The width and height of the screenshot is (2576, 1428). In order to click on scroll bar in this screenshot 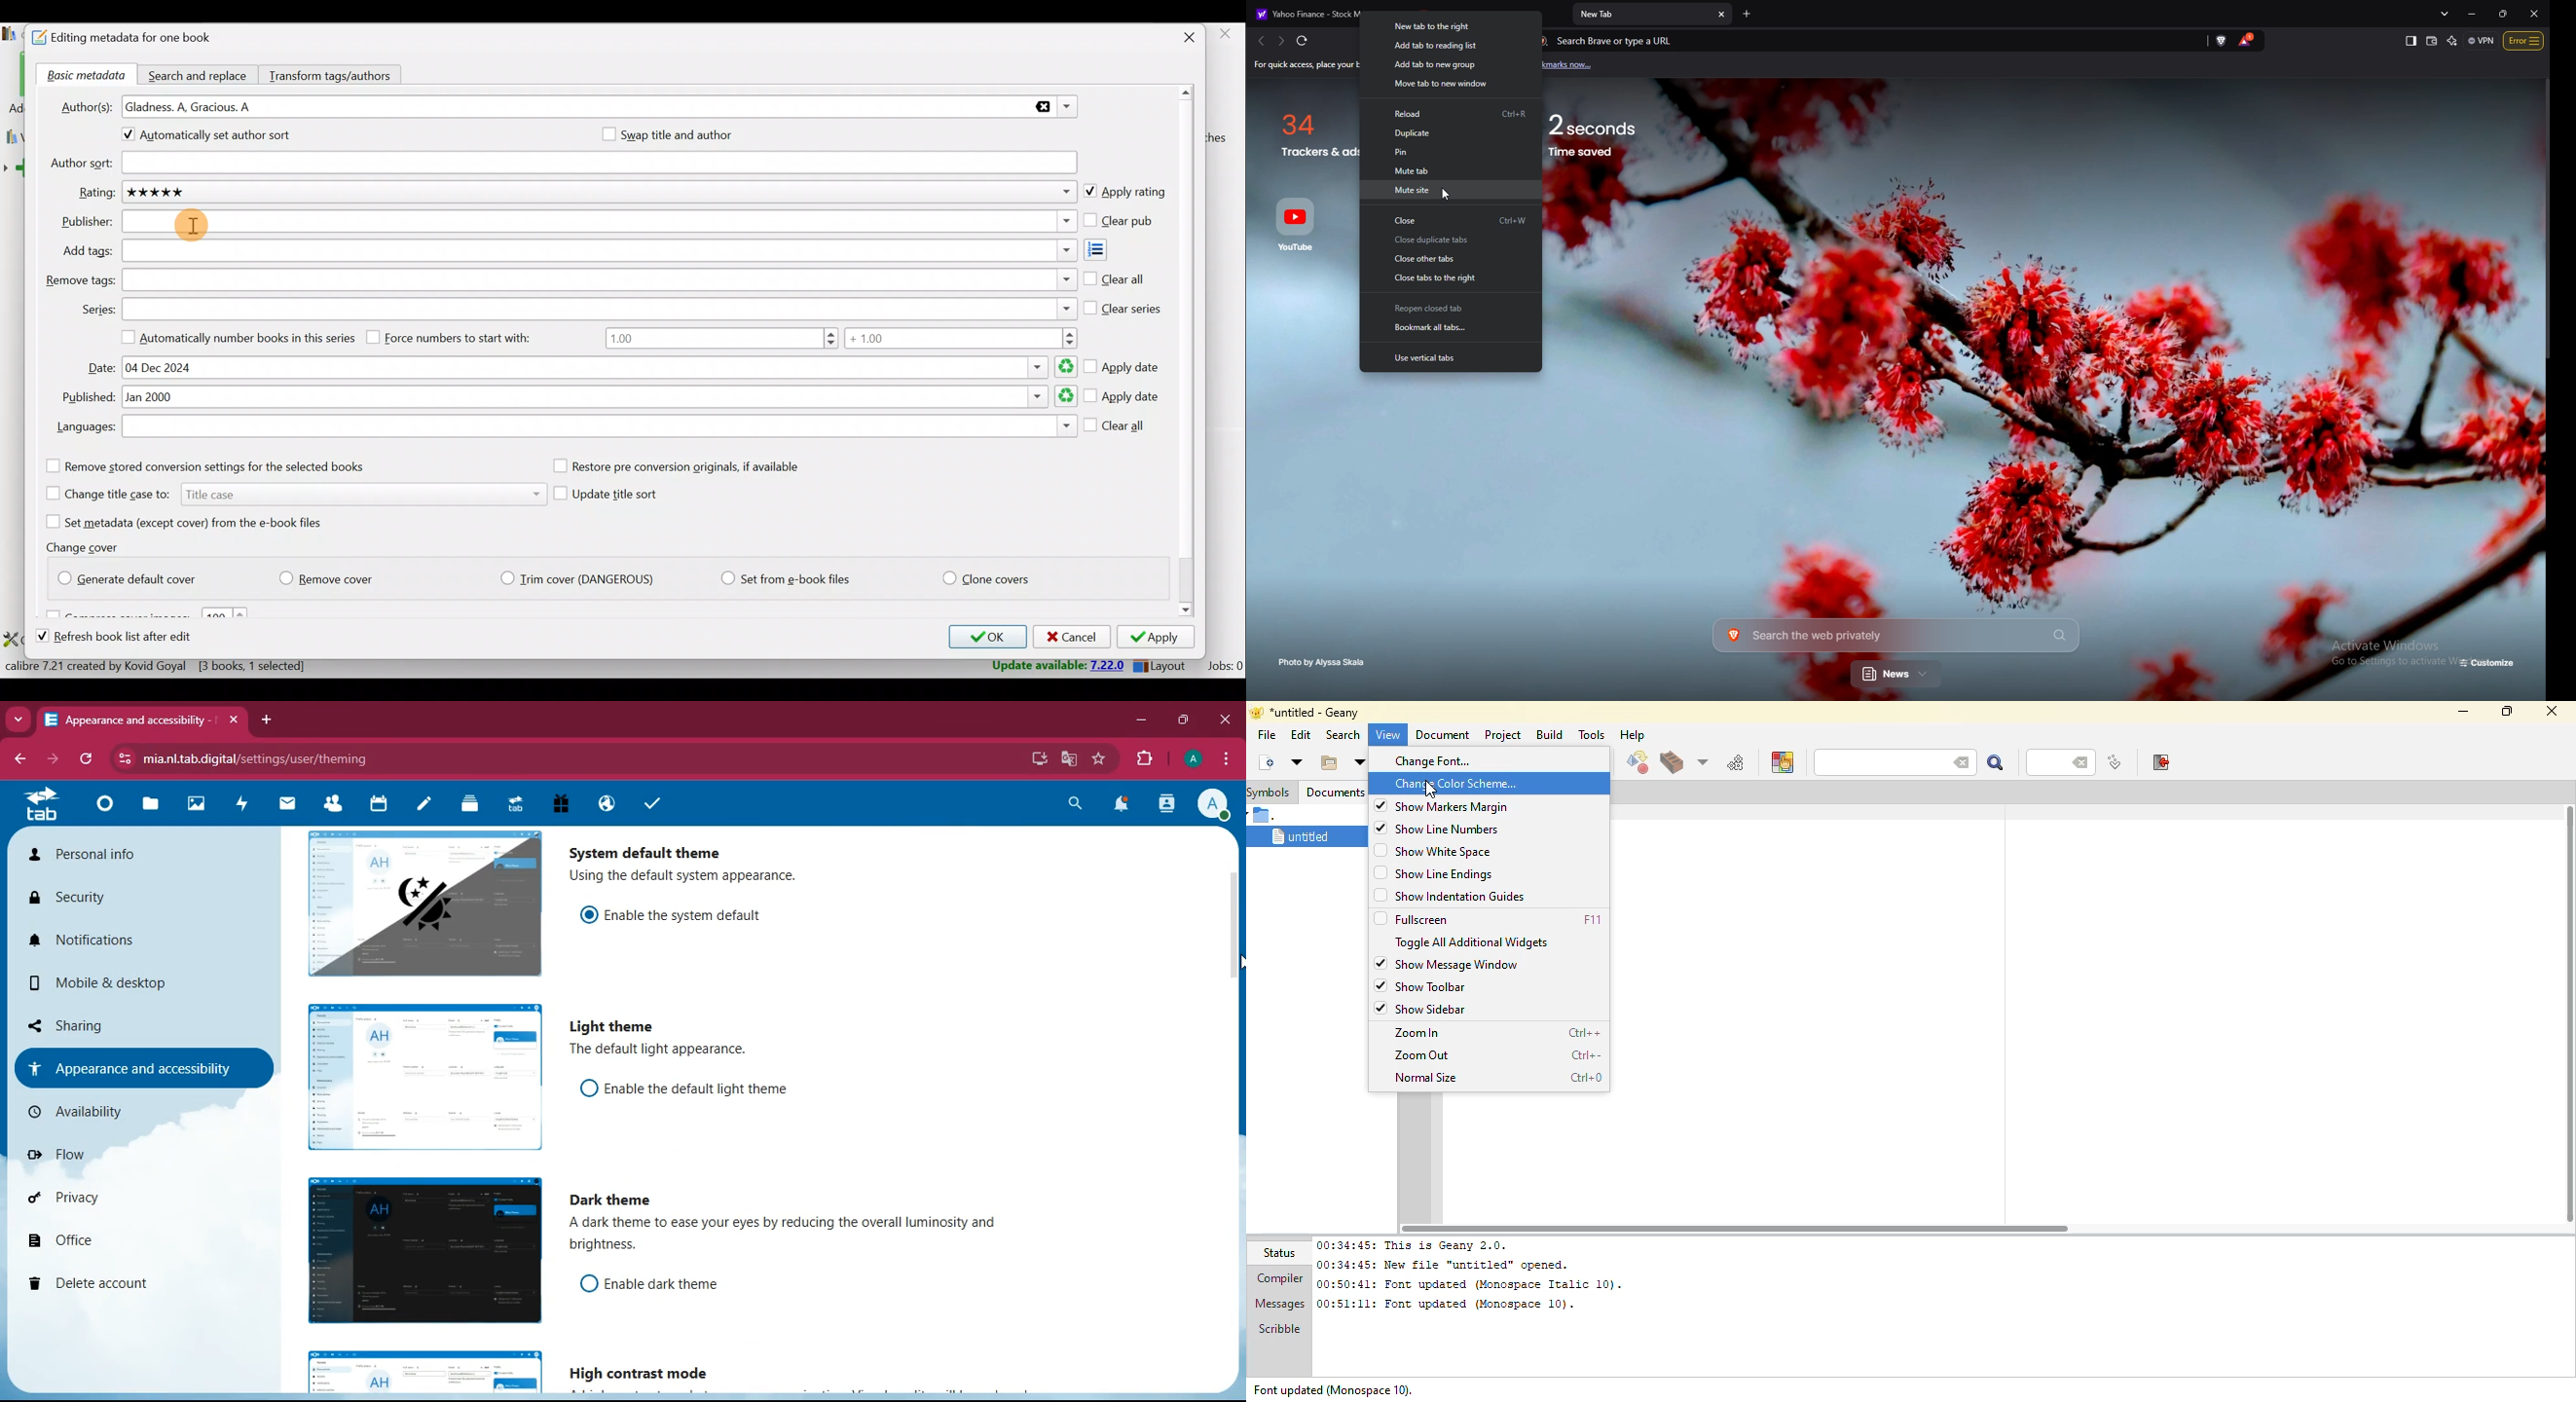, I will do `click(1238, 1013)`.